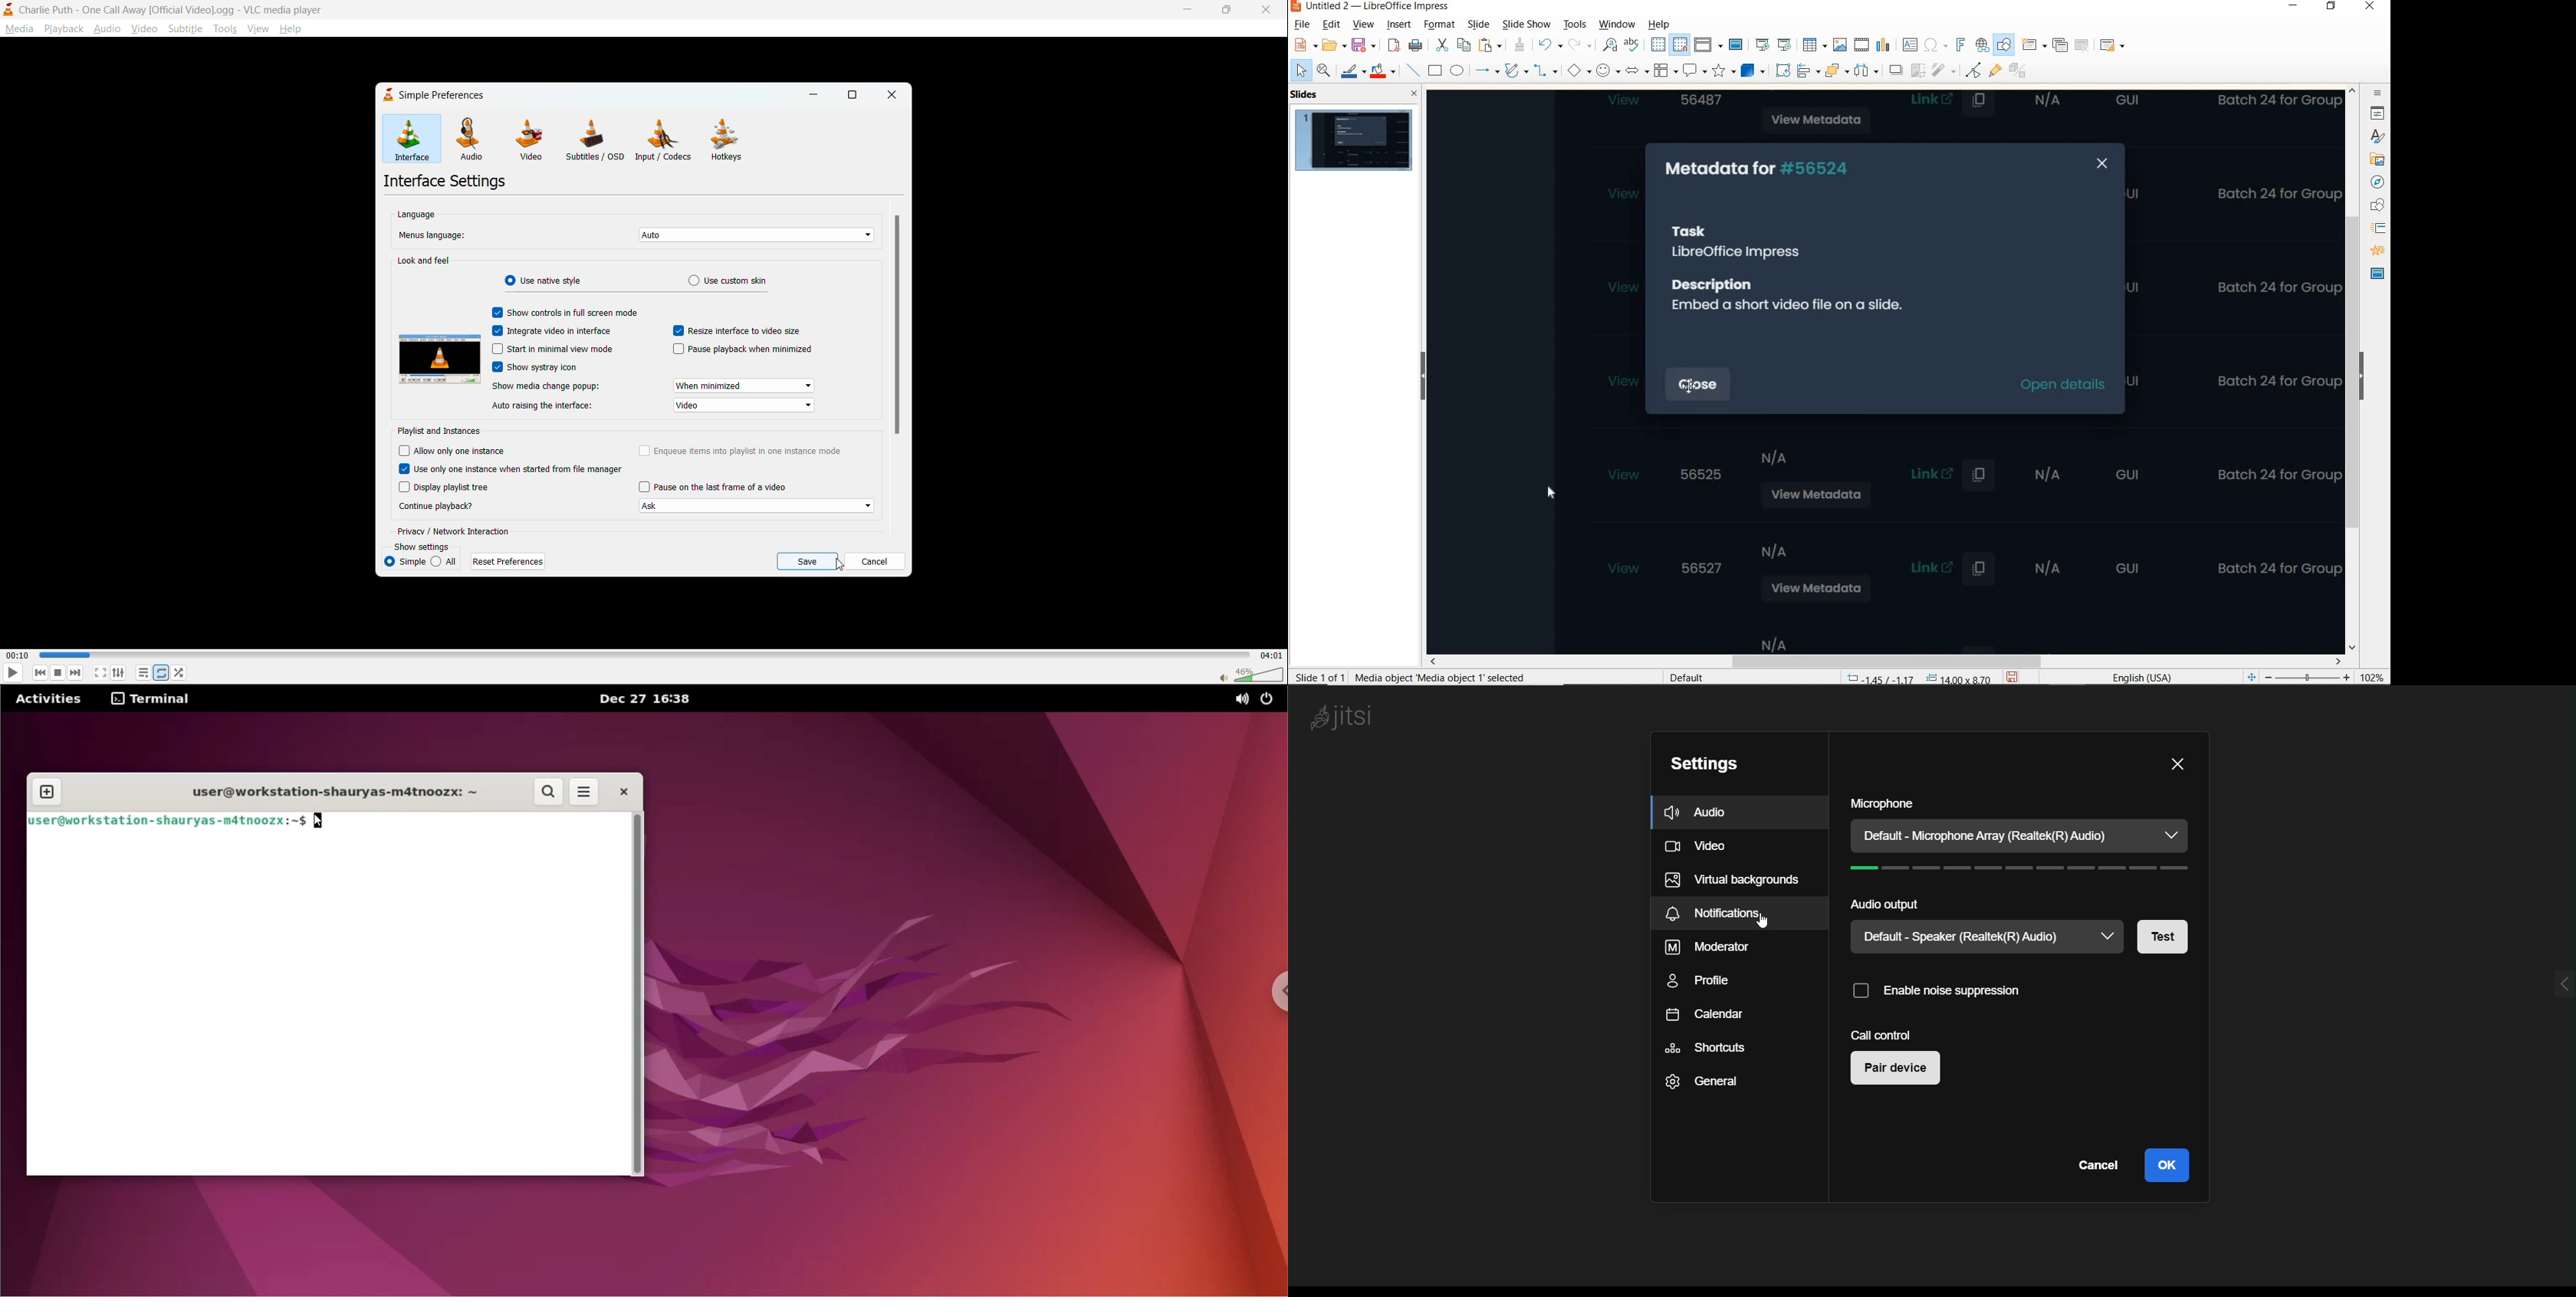 This screenshot has height=1316, width=2576. What do you see at coordinates (74, 674) in the screenshot?
I see `next` at bounding box center [74, 674].